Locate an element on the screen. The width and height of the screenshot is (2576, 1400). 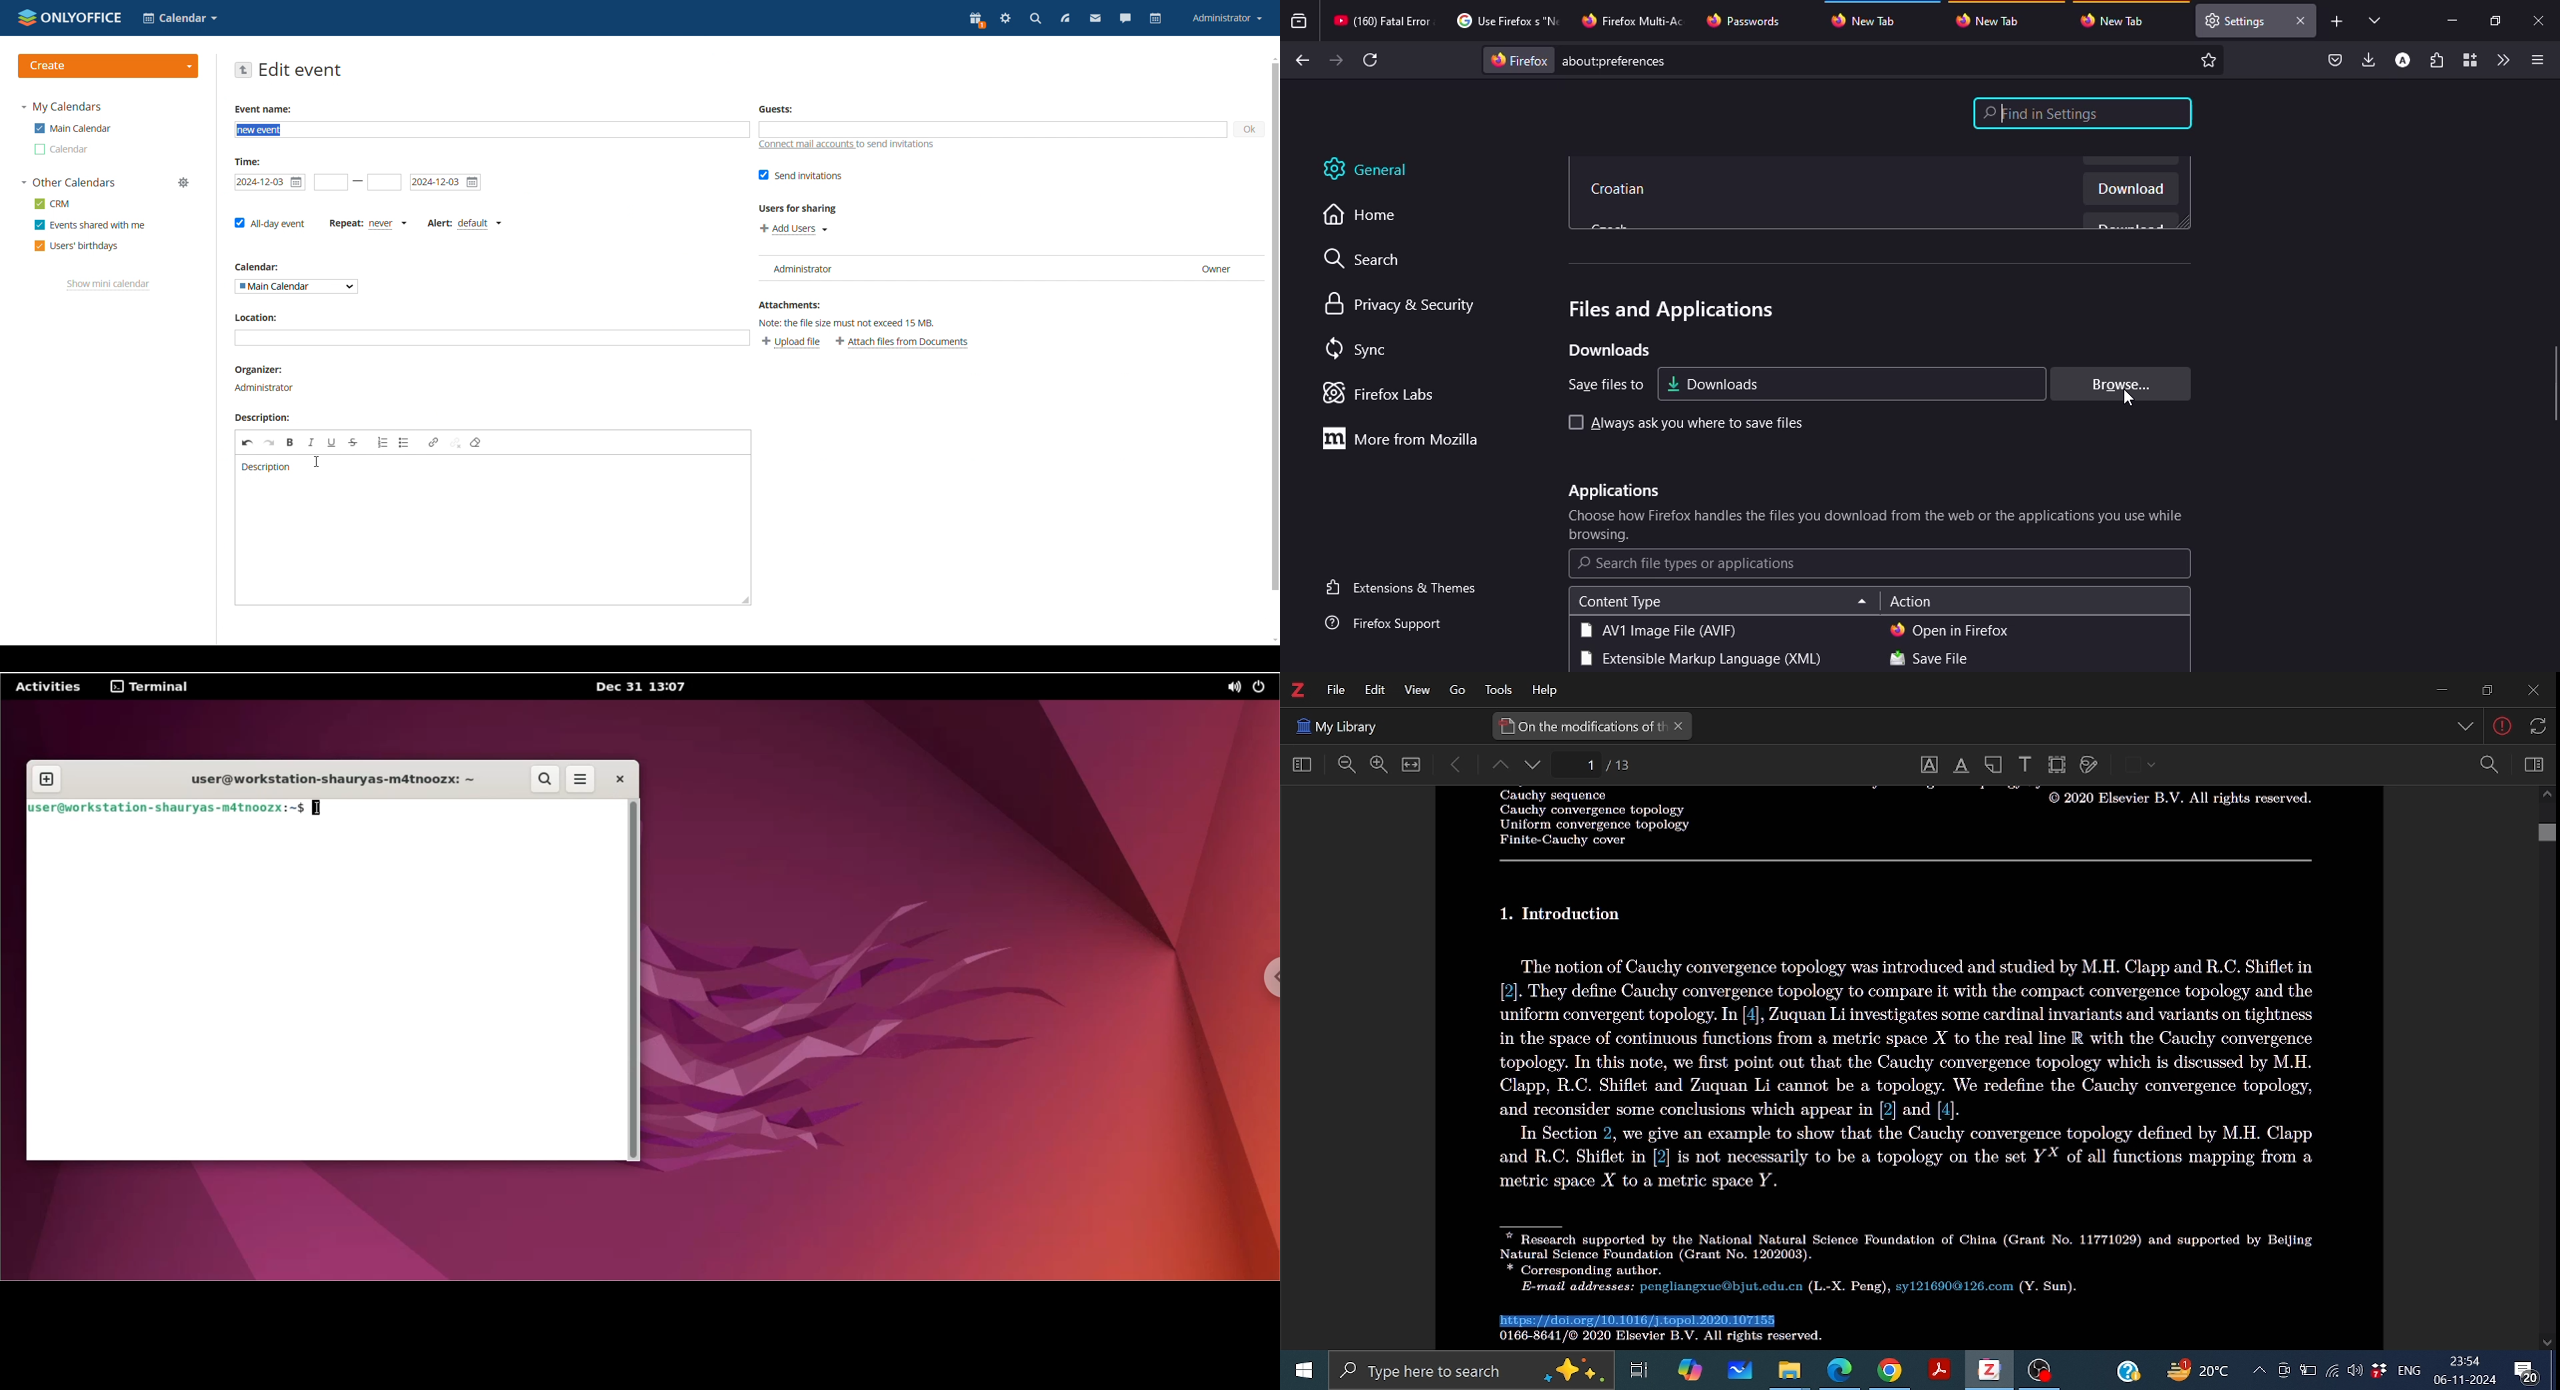
croatian is located at coordinates (1621, 191).